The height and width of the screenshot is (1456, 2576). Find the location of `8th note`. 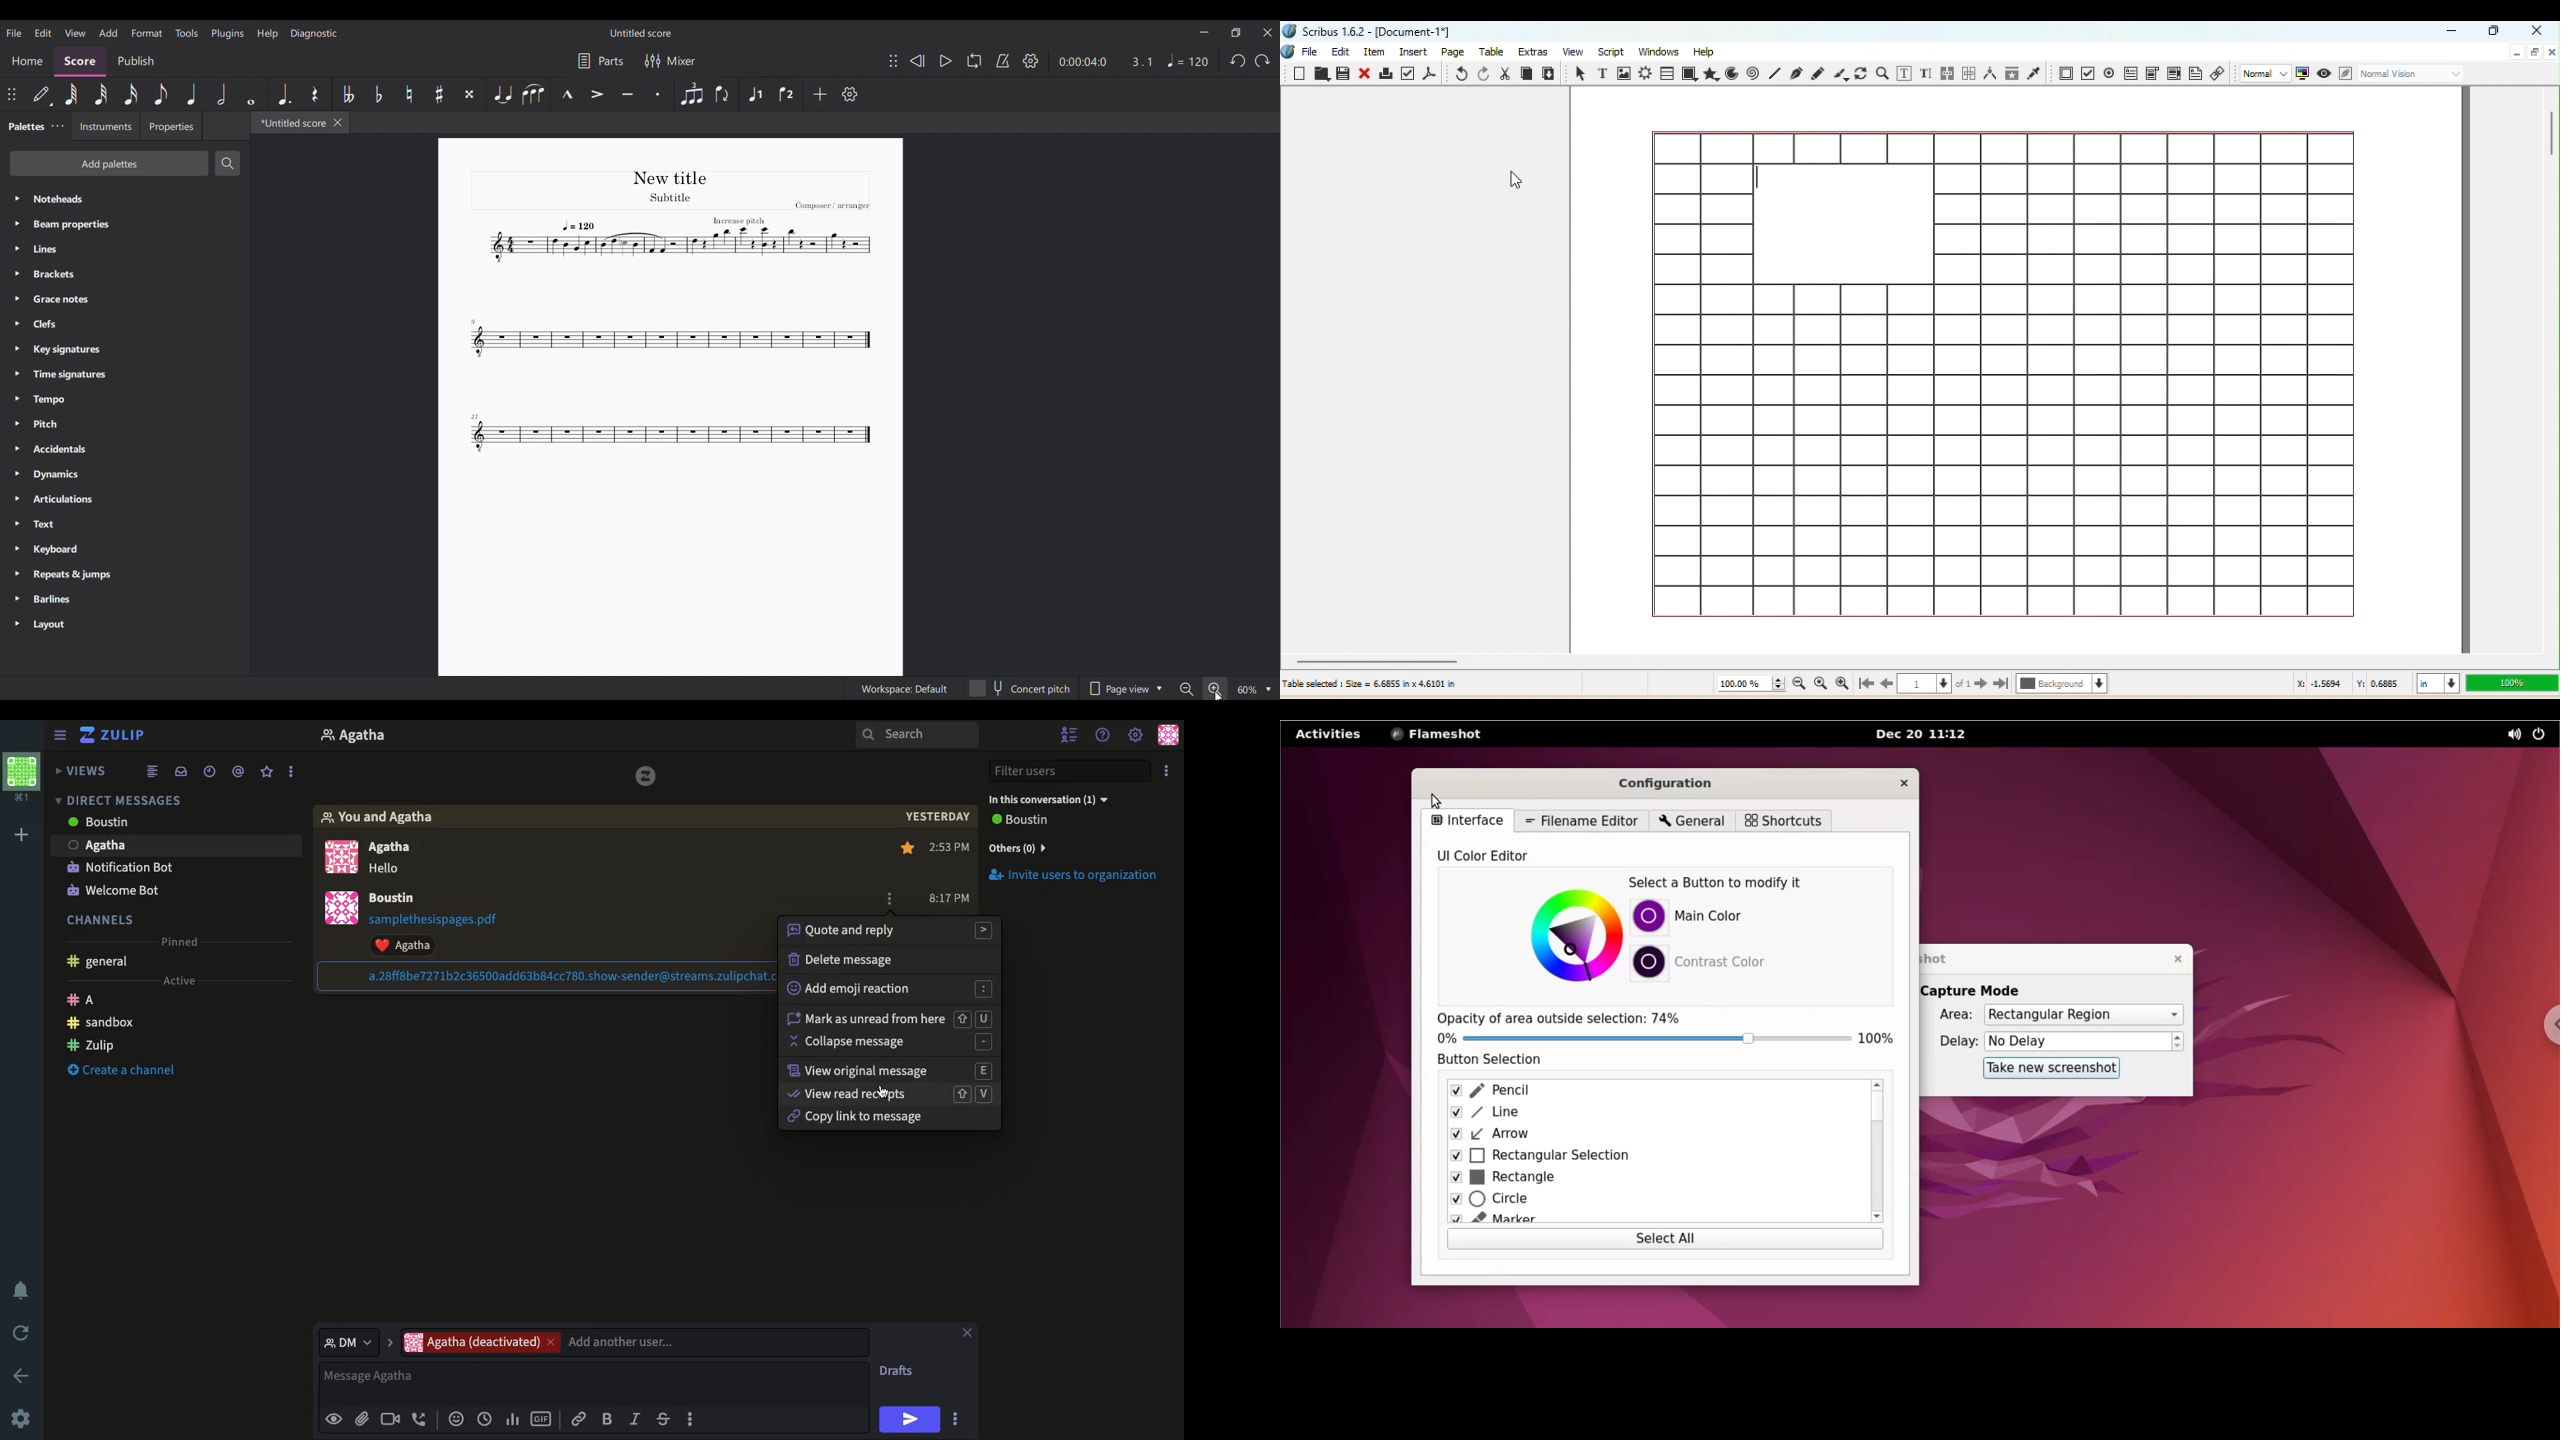

8th note is located at coordinates (161, 94).